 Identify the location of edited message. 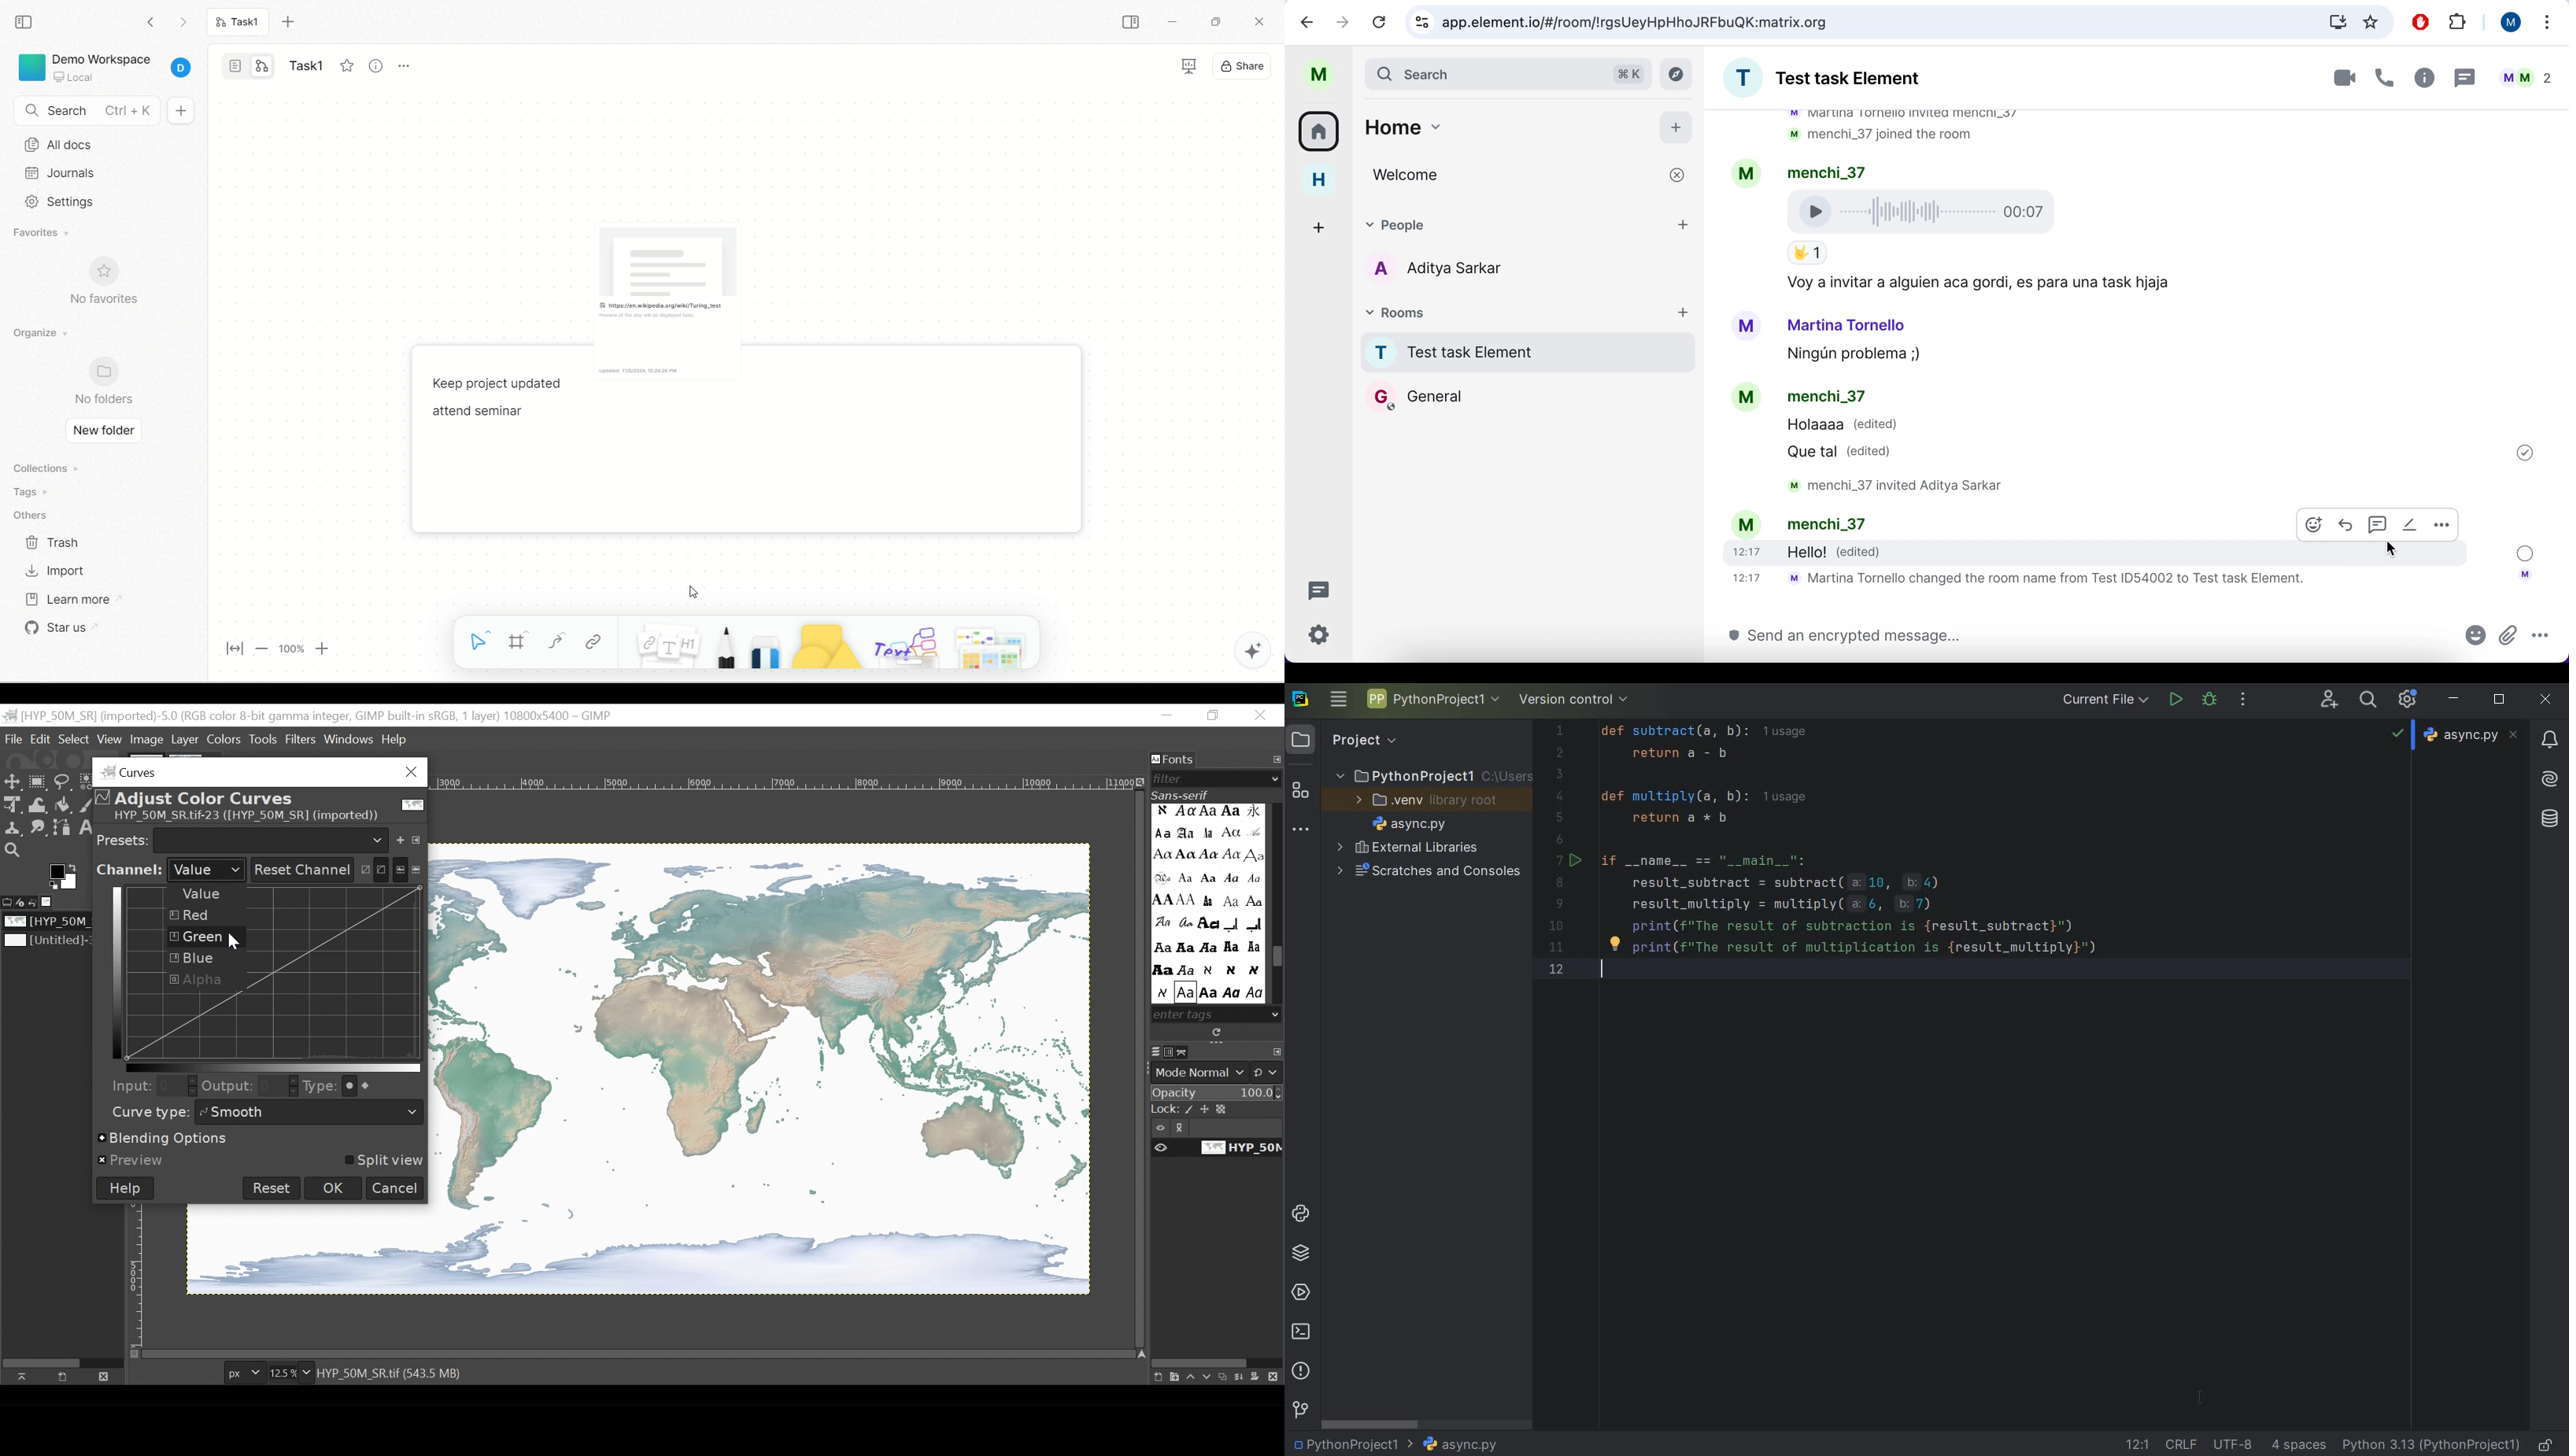
(1864, 551).